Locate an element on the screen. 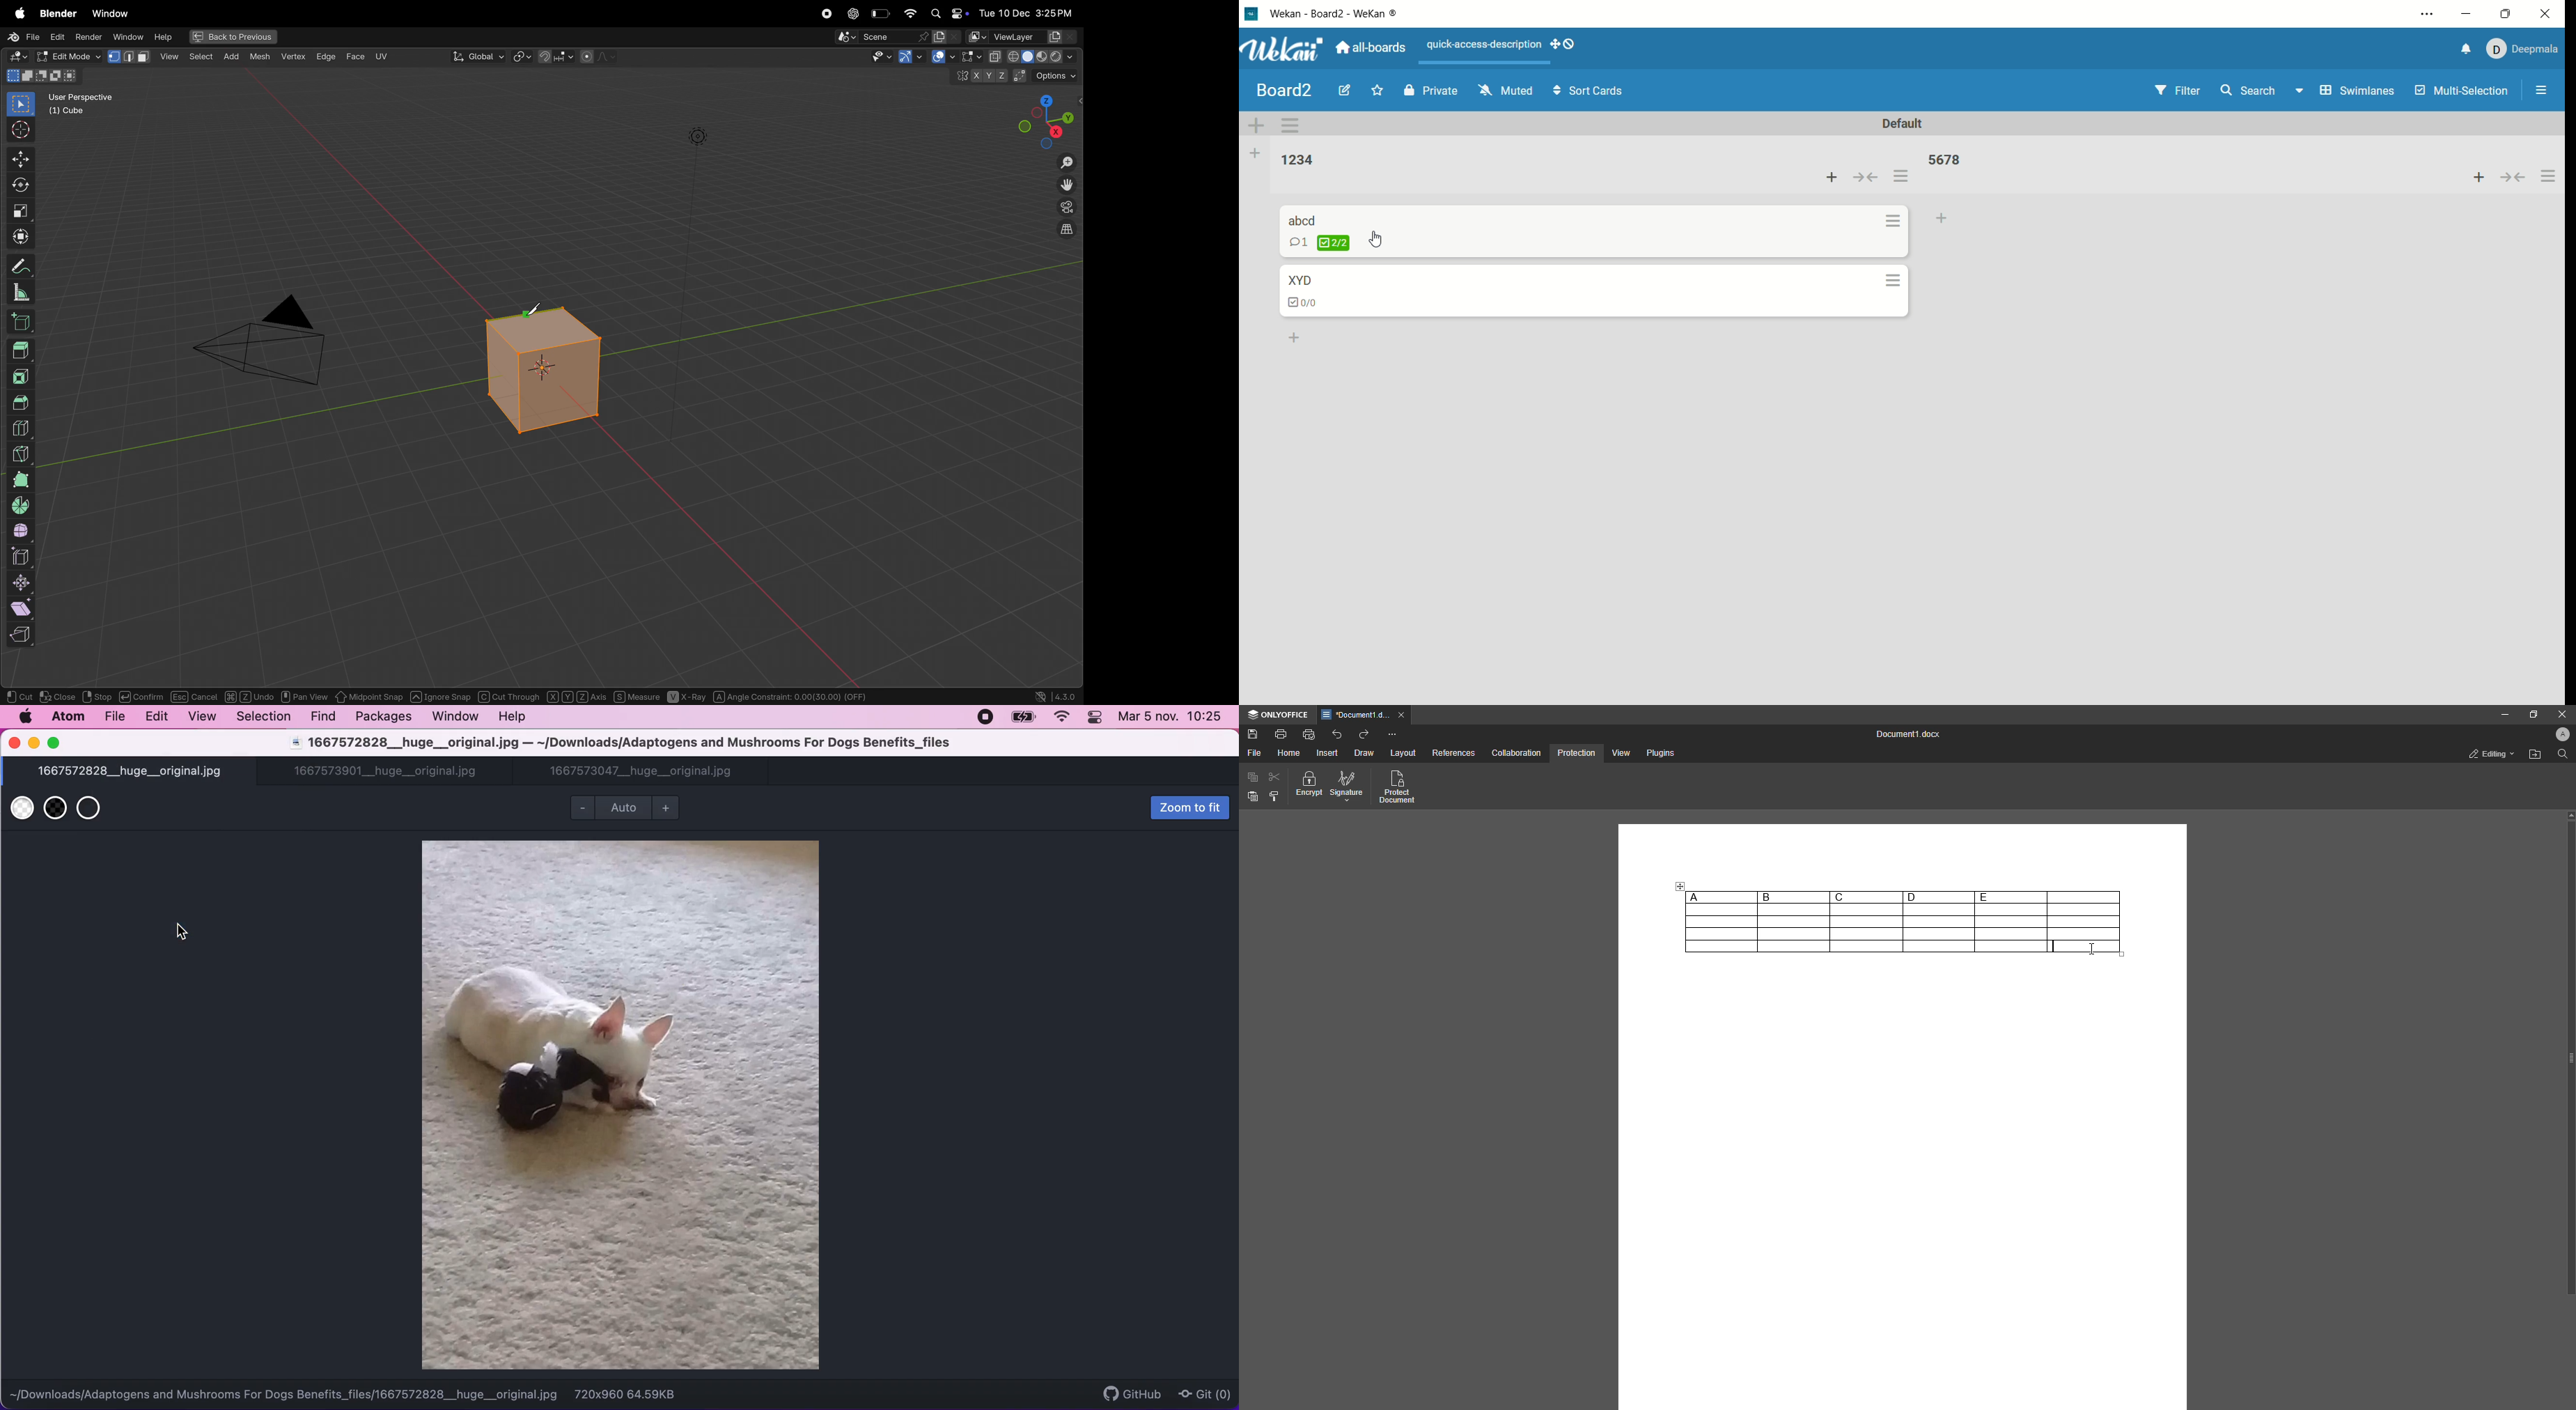 The width and height of the screenshot is (2576, 1428). apple widgets is located at coordinates (948, 12).